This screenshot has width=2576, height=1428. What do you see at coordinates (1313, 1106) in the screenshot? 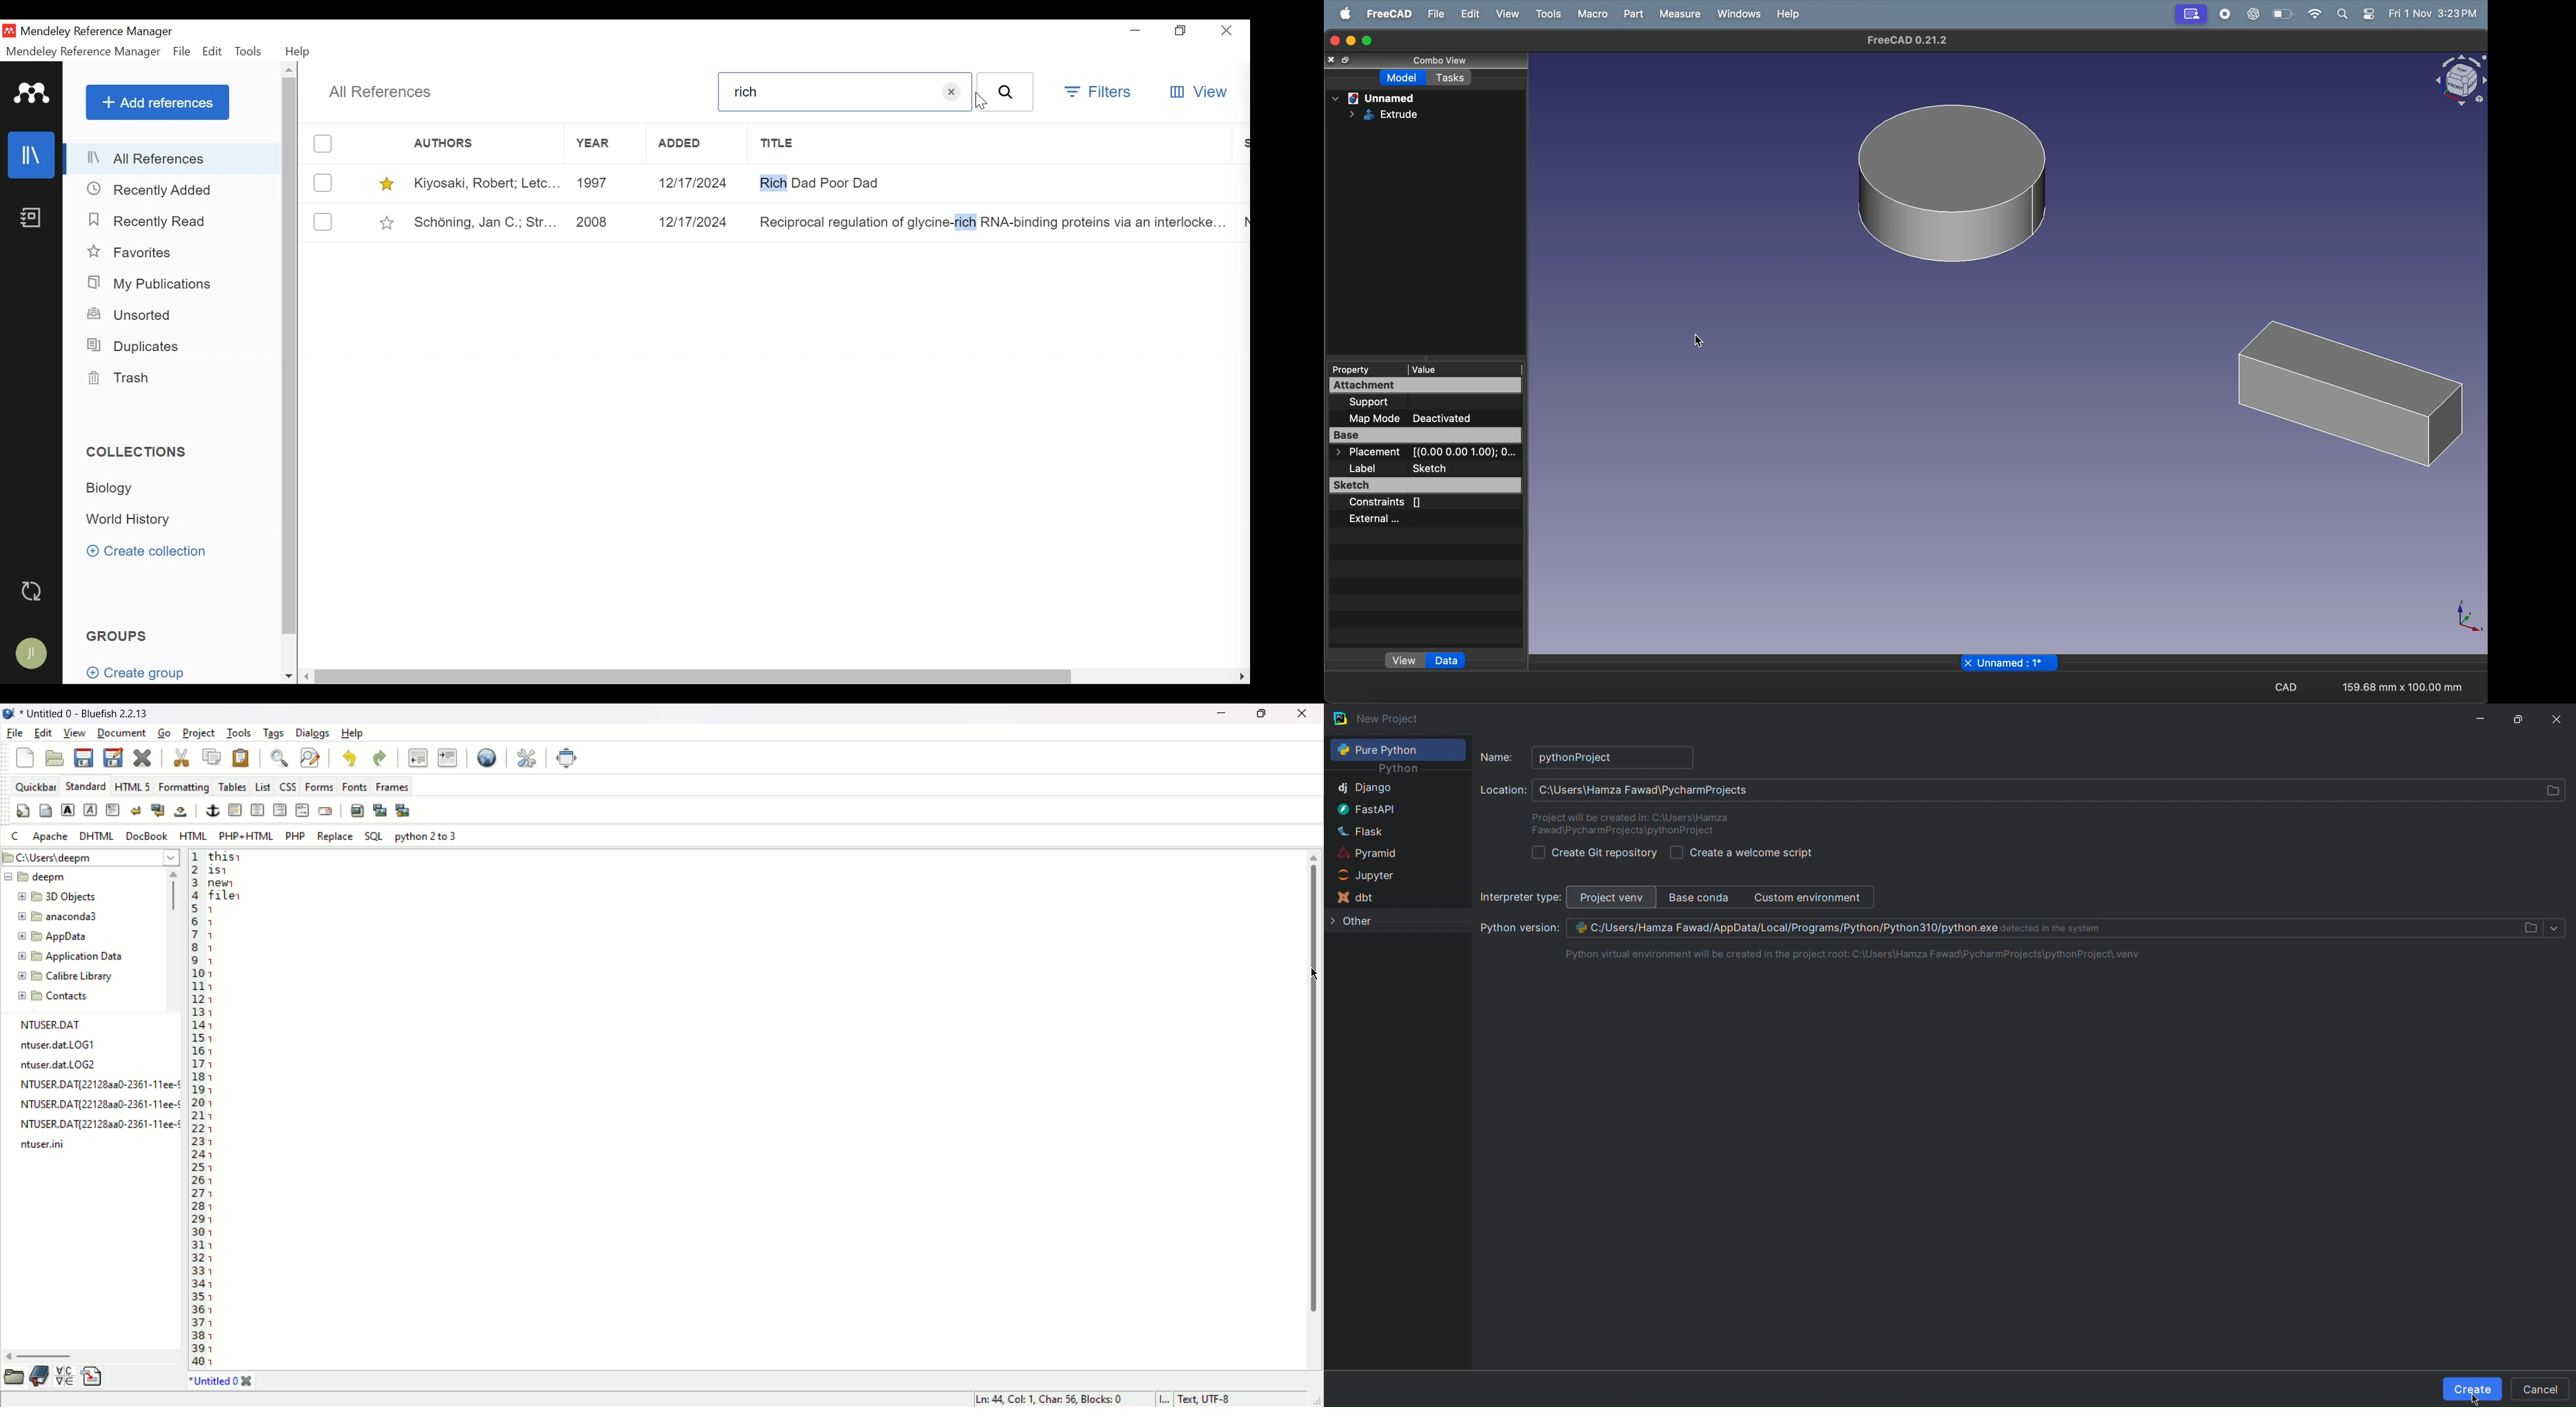
I see `scroll bar` at bounding box center [1313, 1106].